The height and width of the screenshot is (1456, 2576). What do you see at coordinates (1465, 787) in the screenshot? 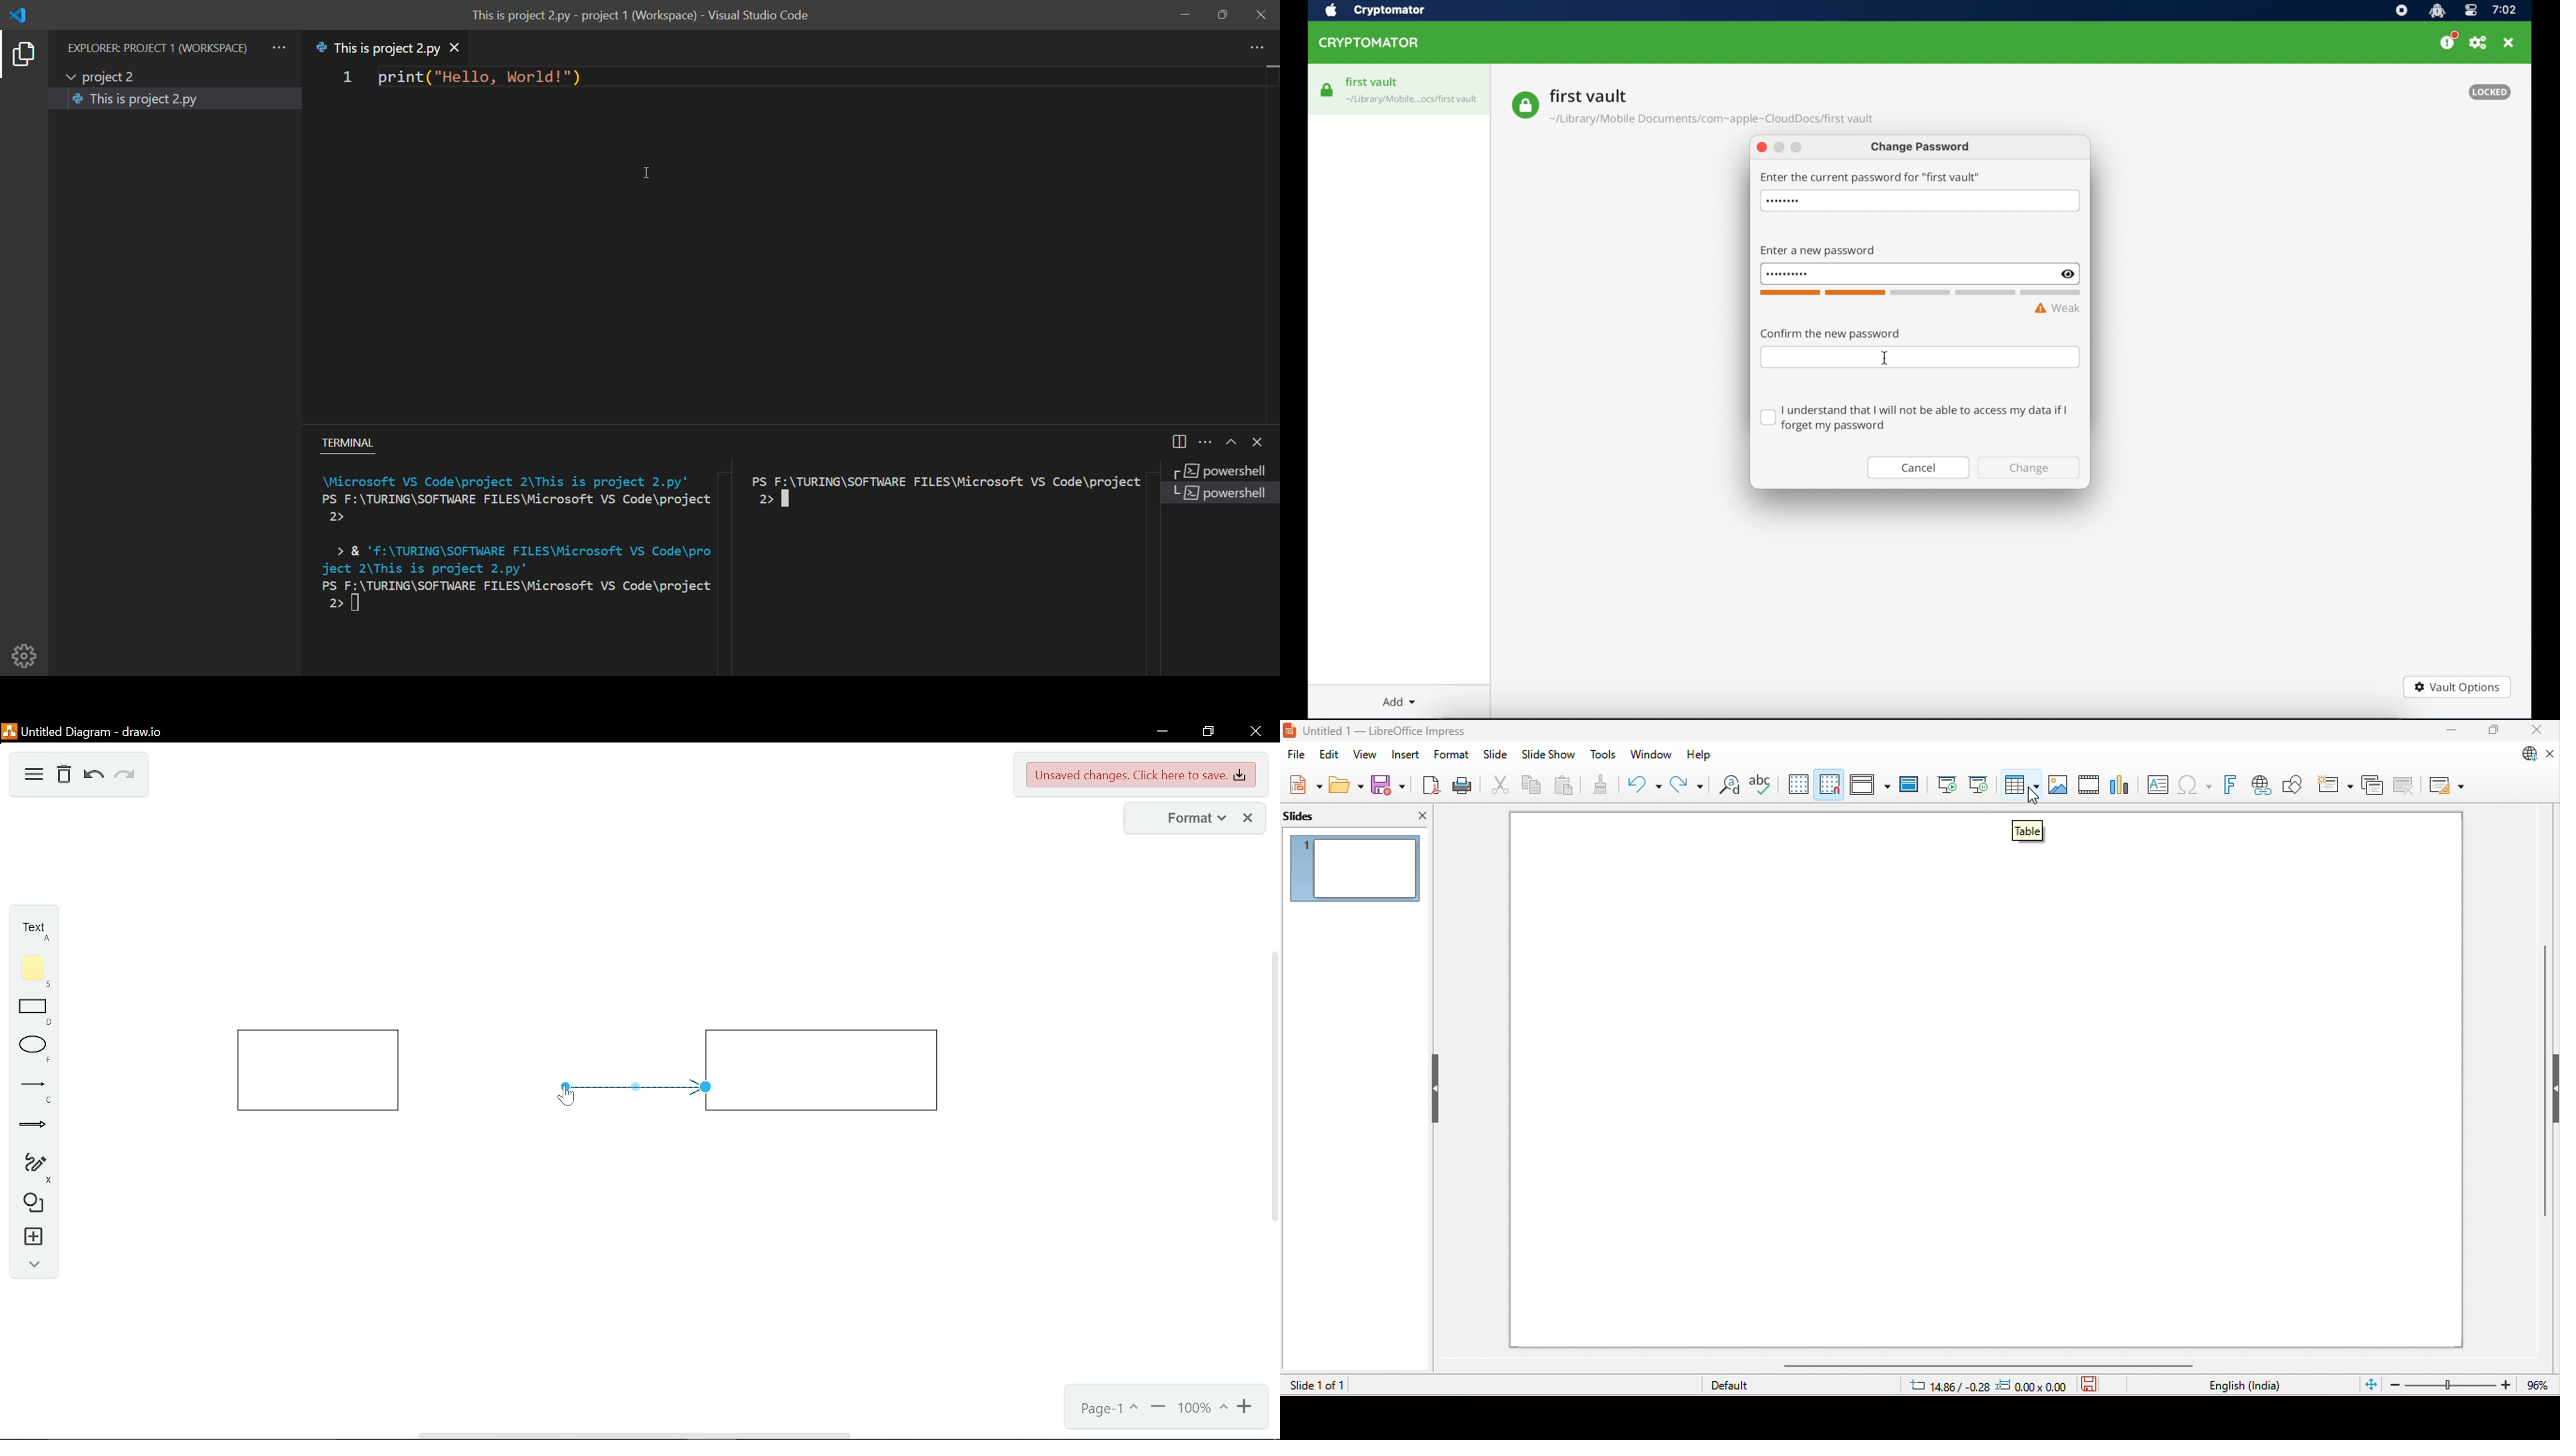
I see `print` at bounding box center [1465, 787].